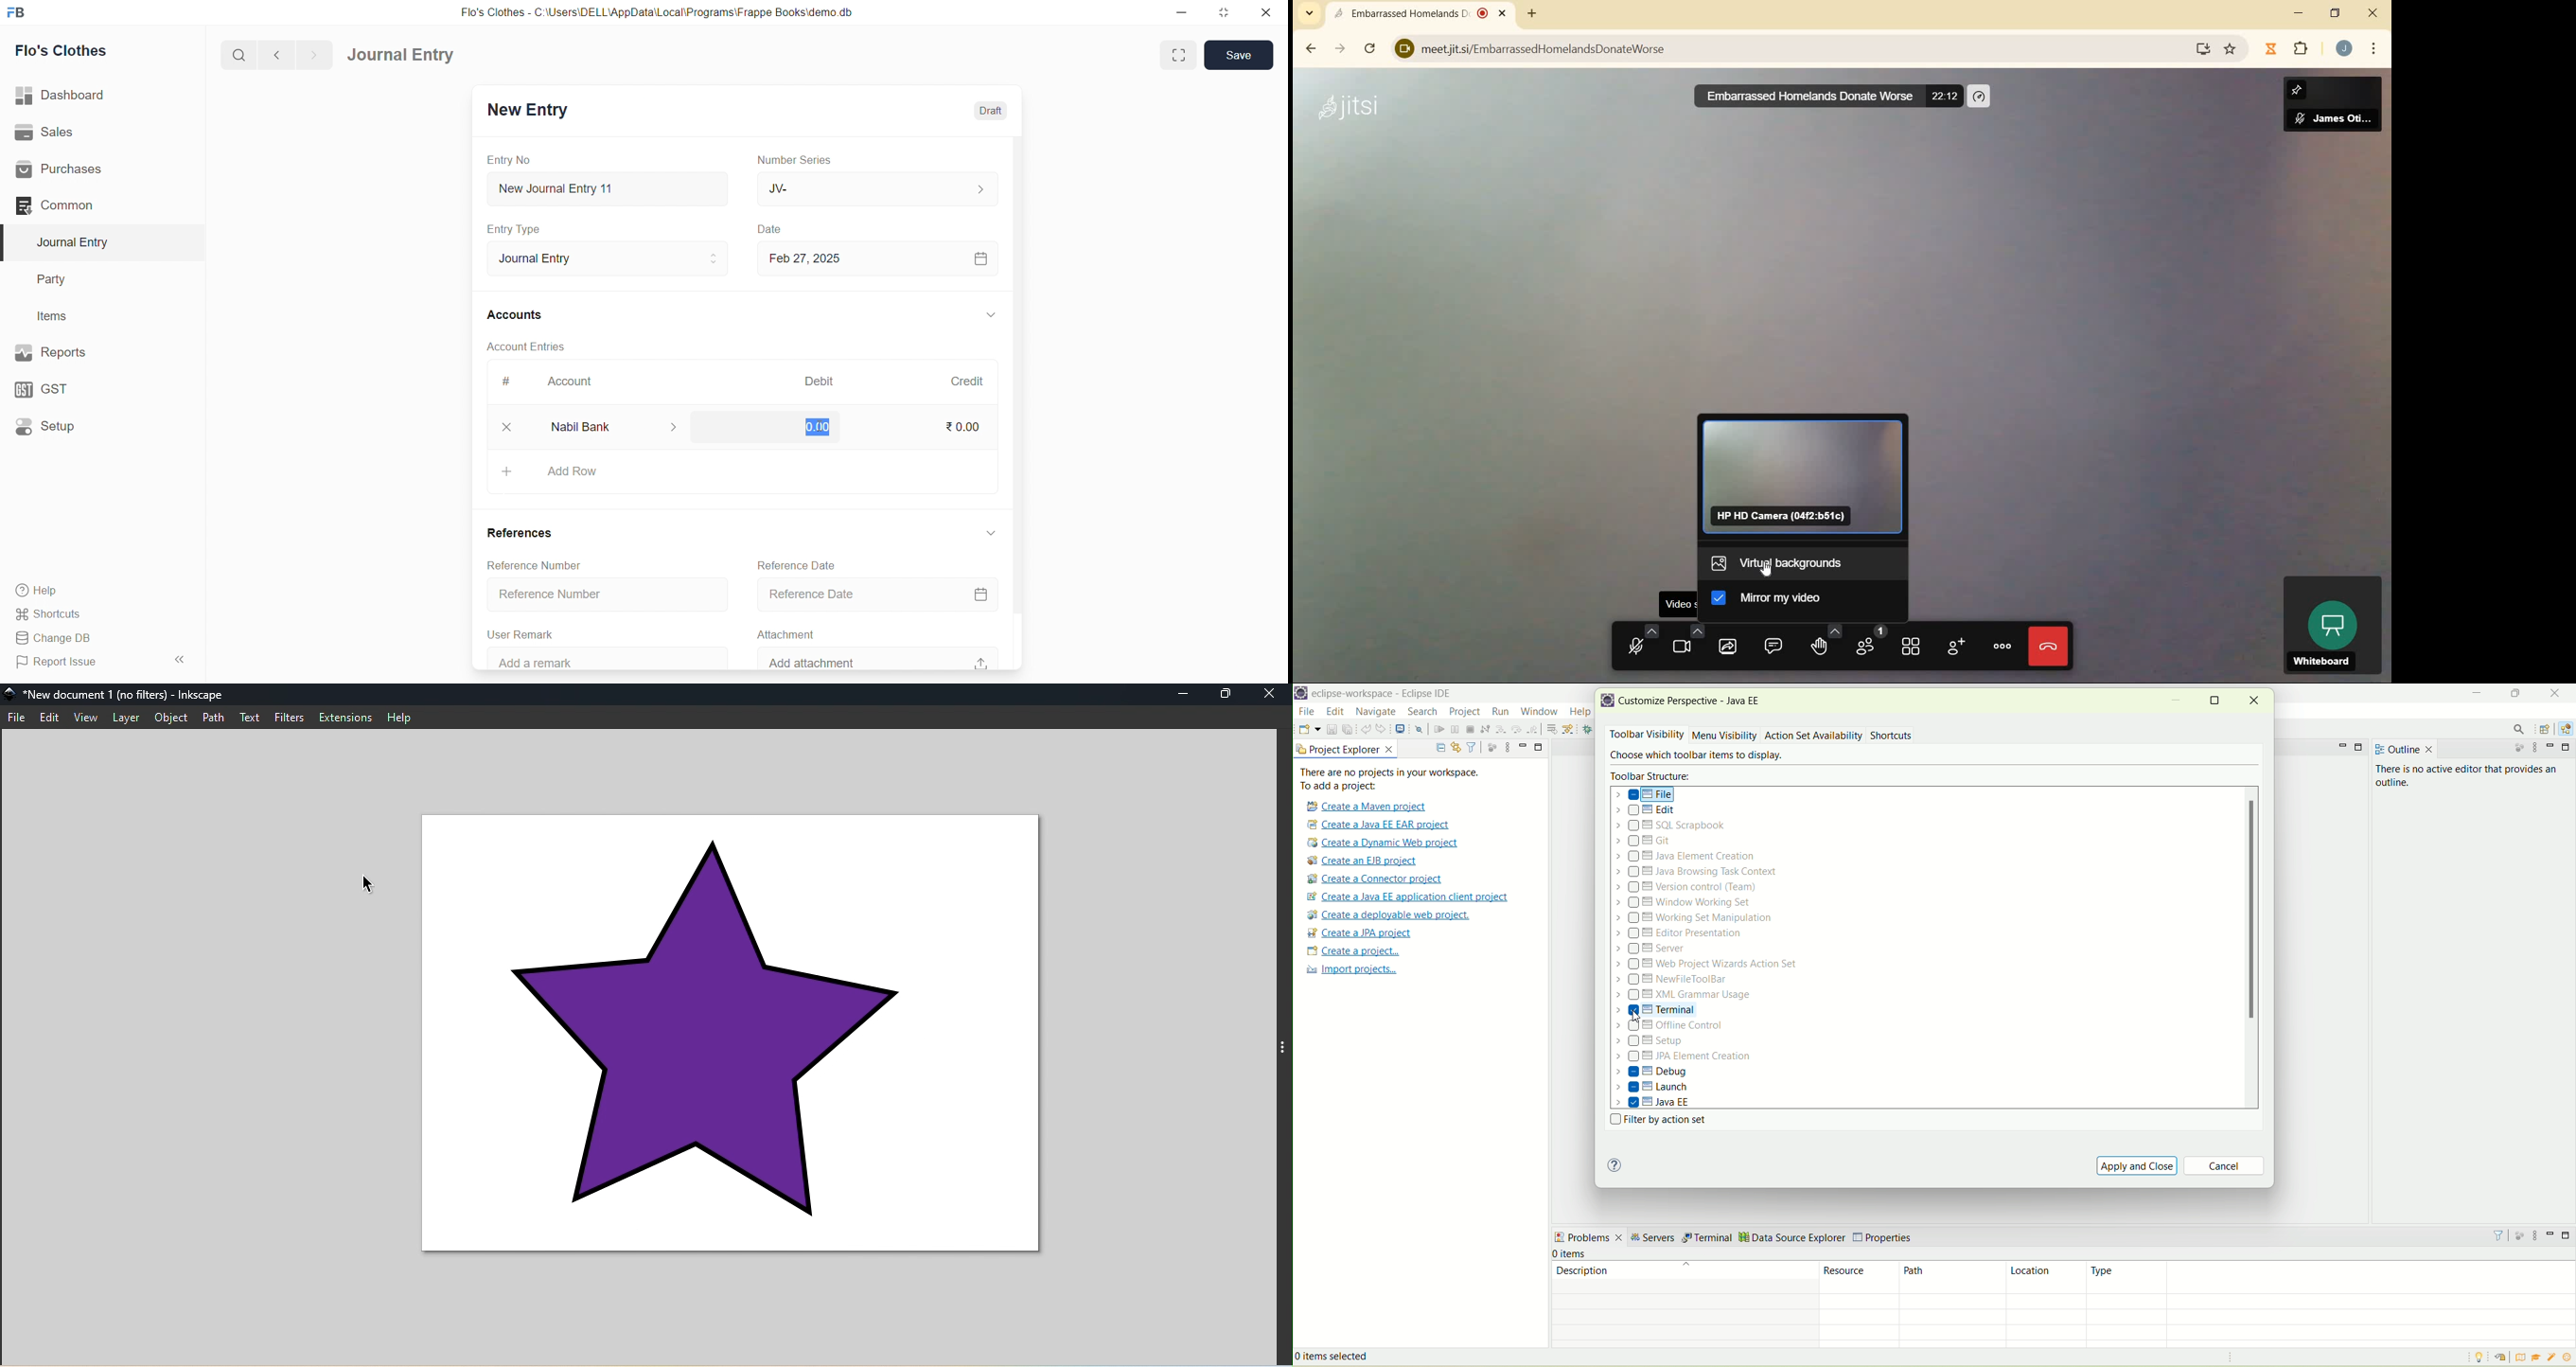 Image resolution: width=2576 pixels, height=1372 pixels. I want to click on Reference Number, so click(607, 592).